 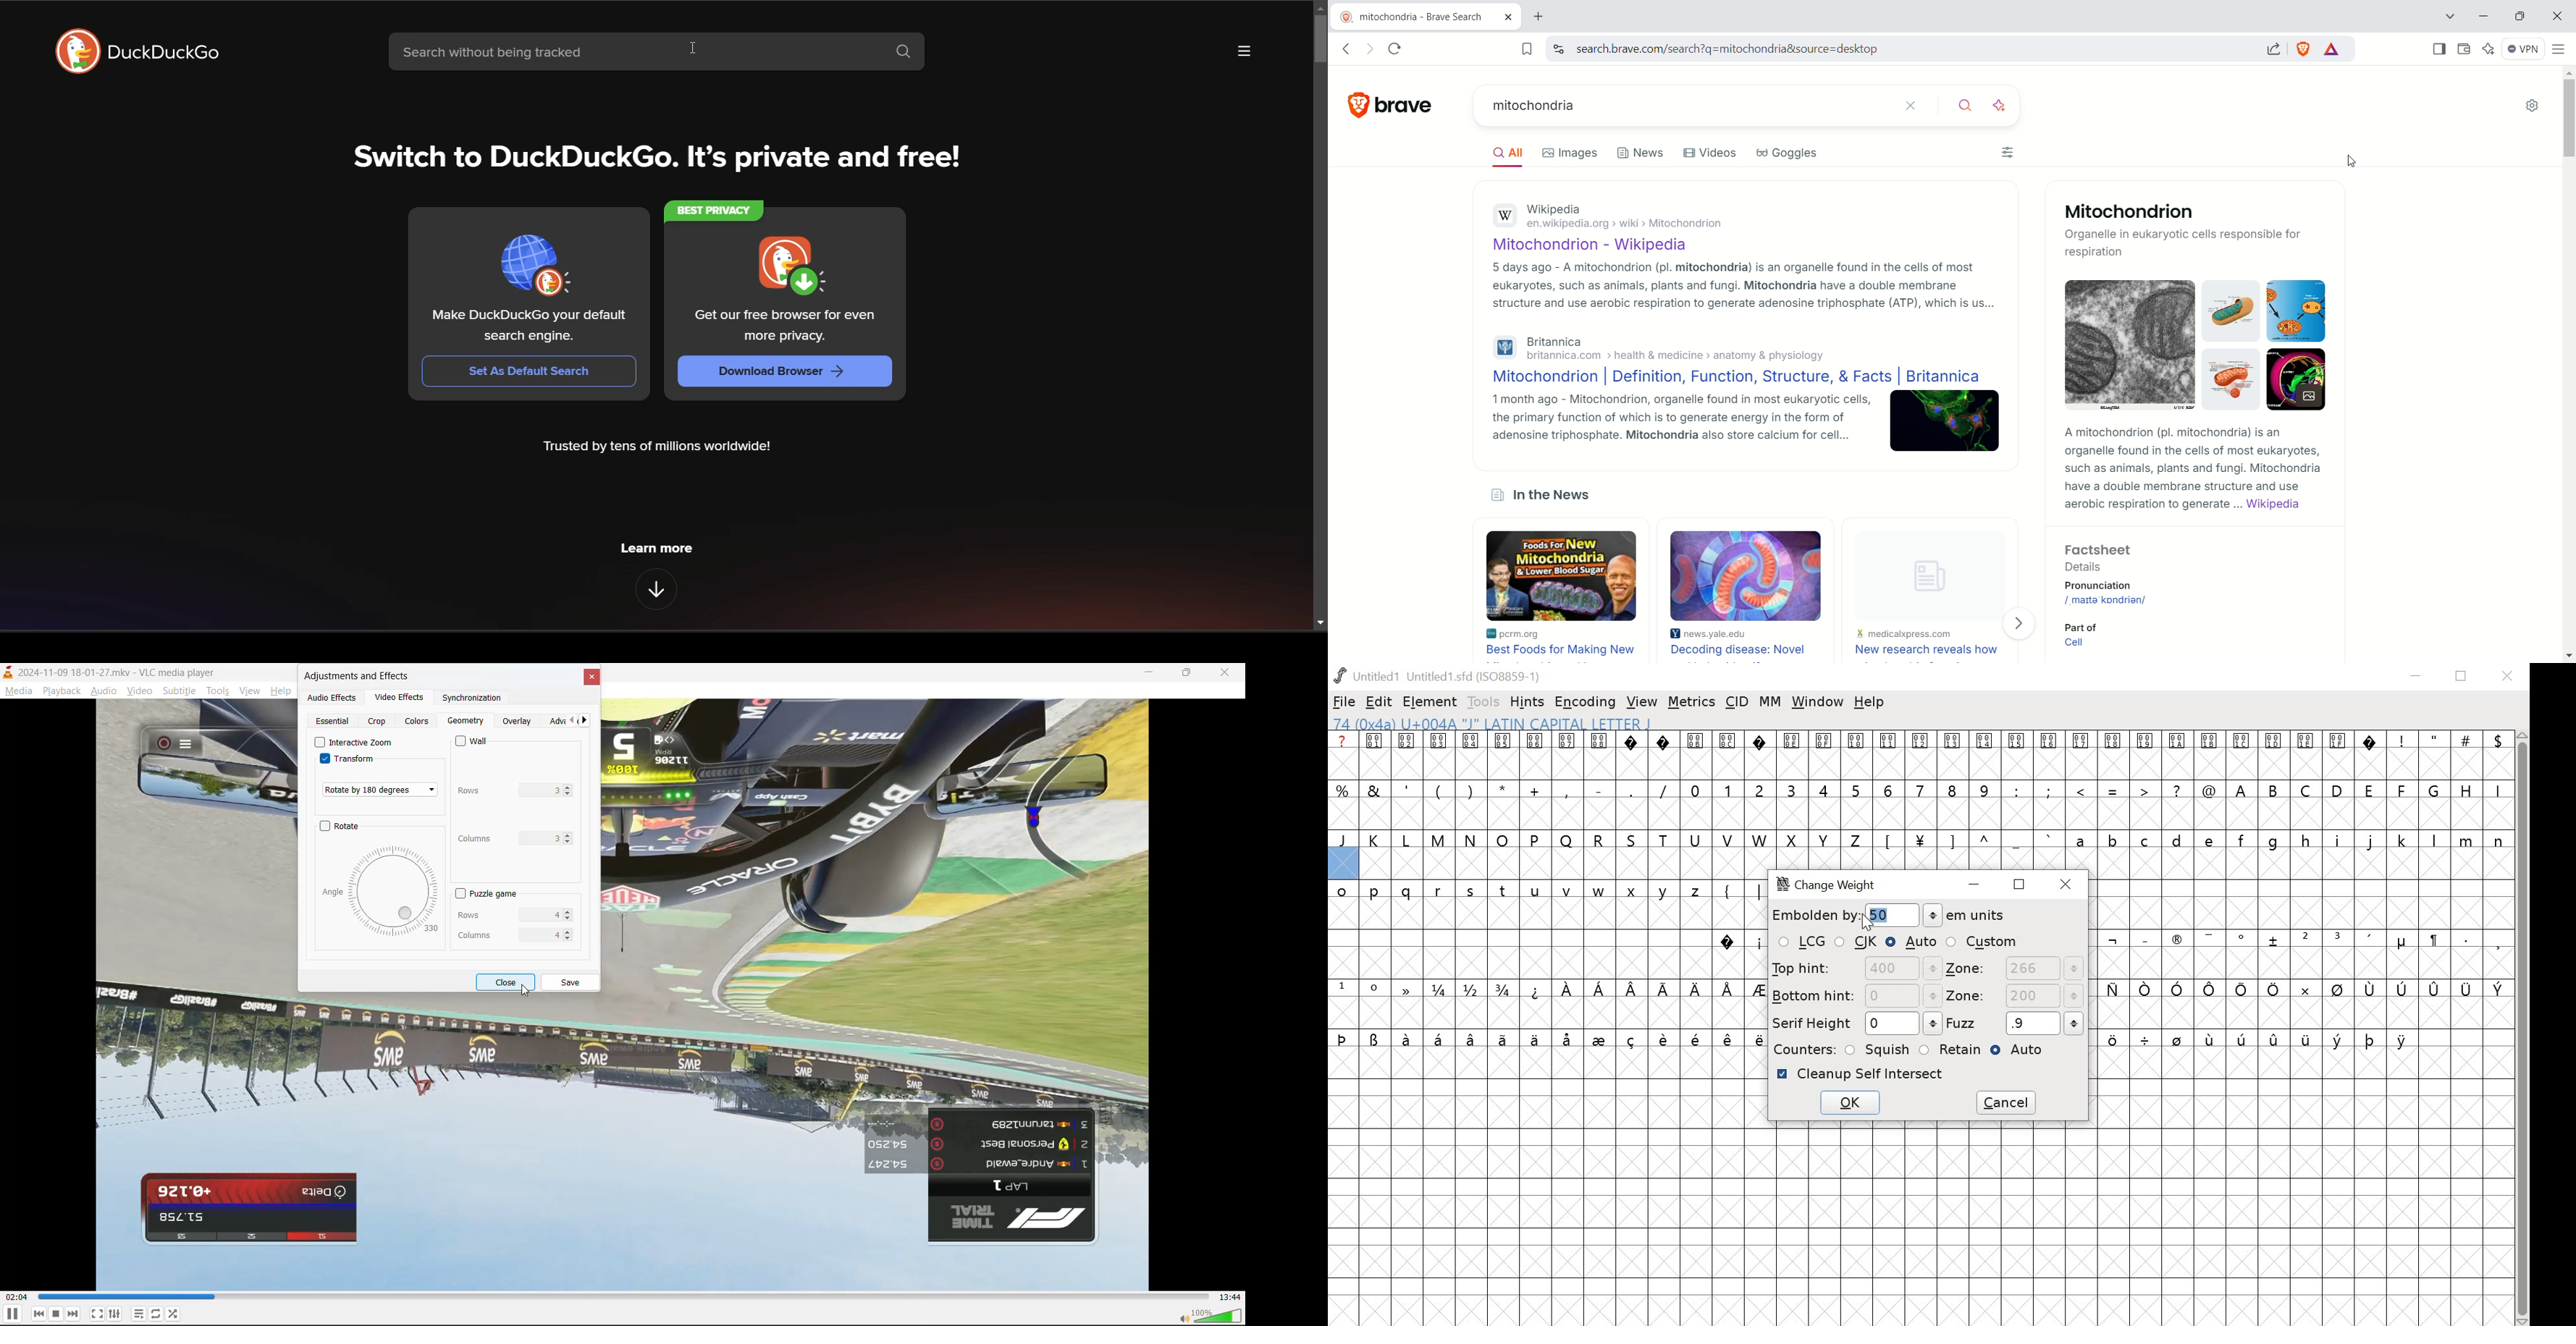 I want to click on close, so click(x=1227, y=673).